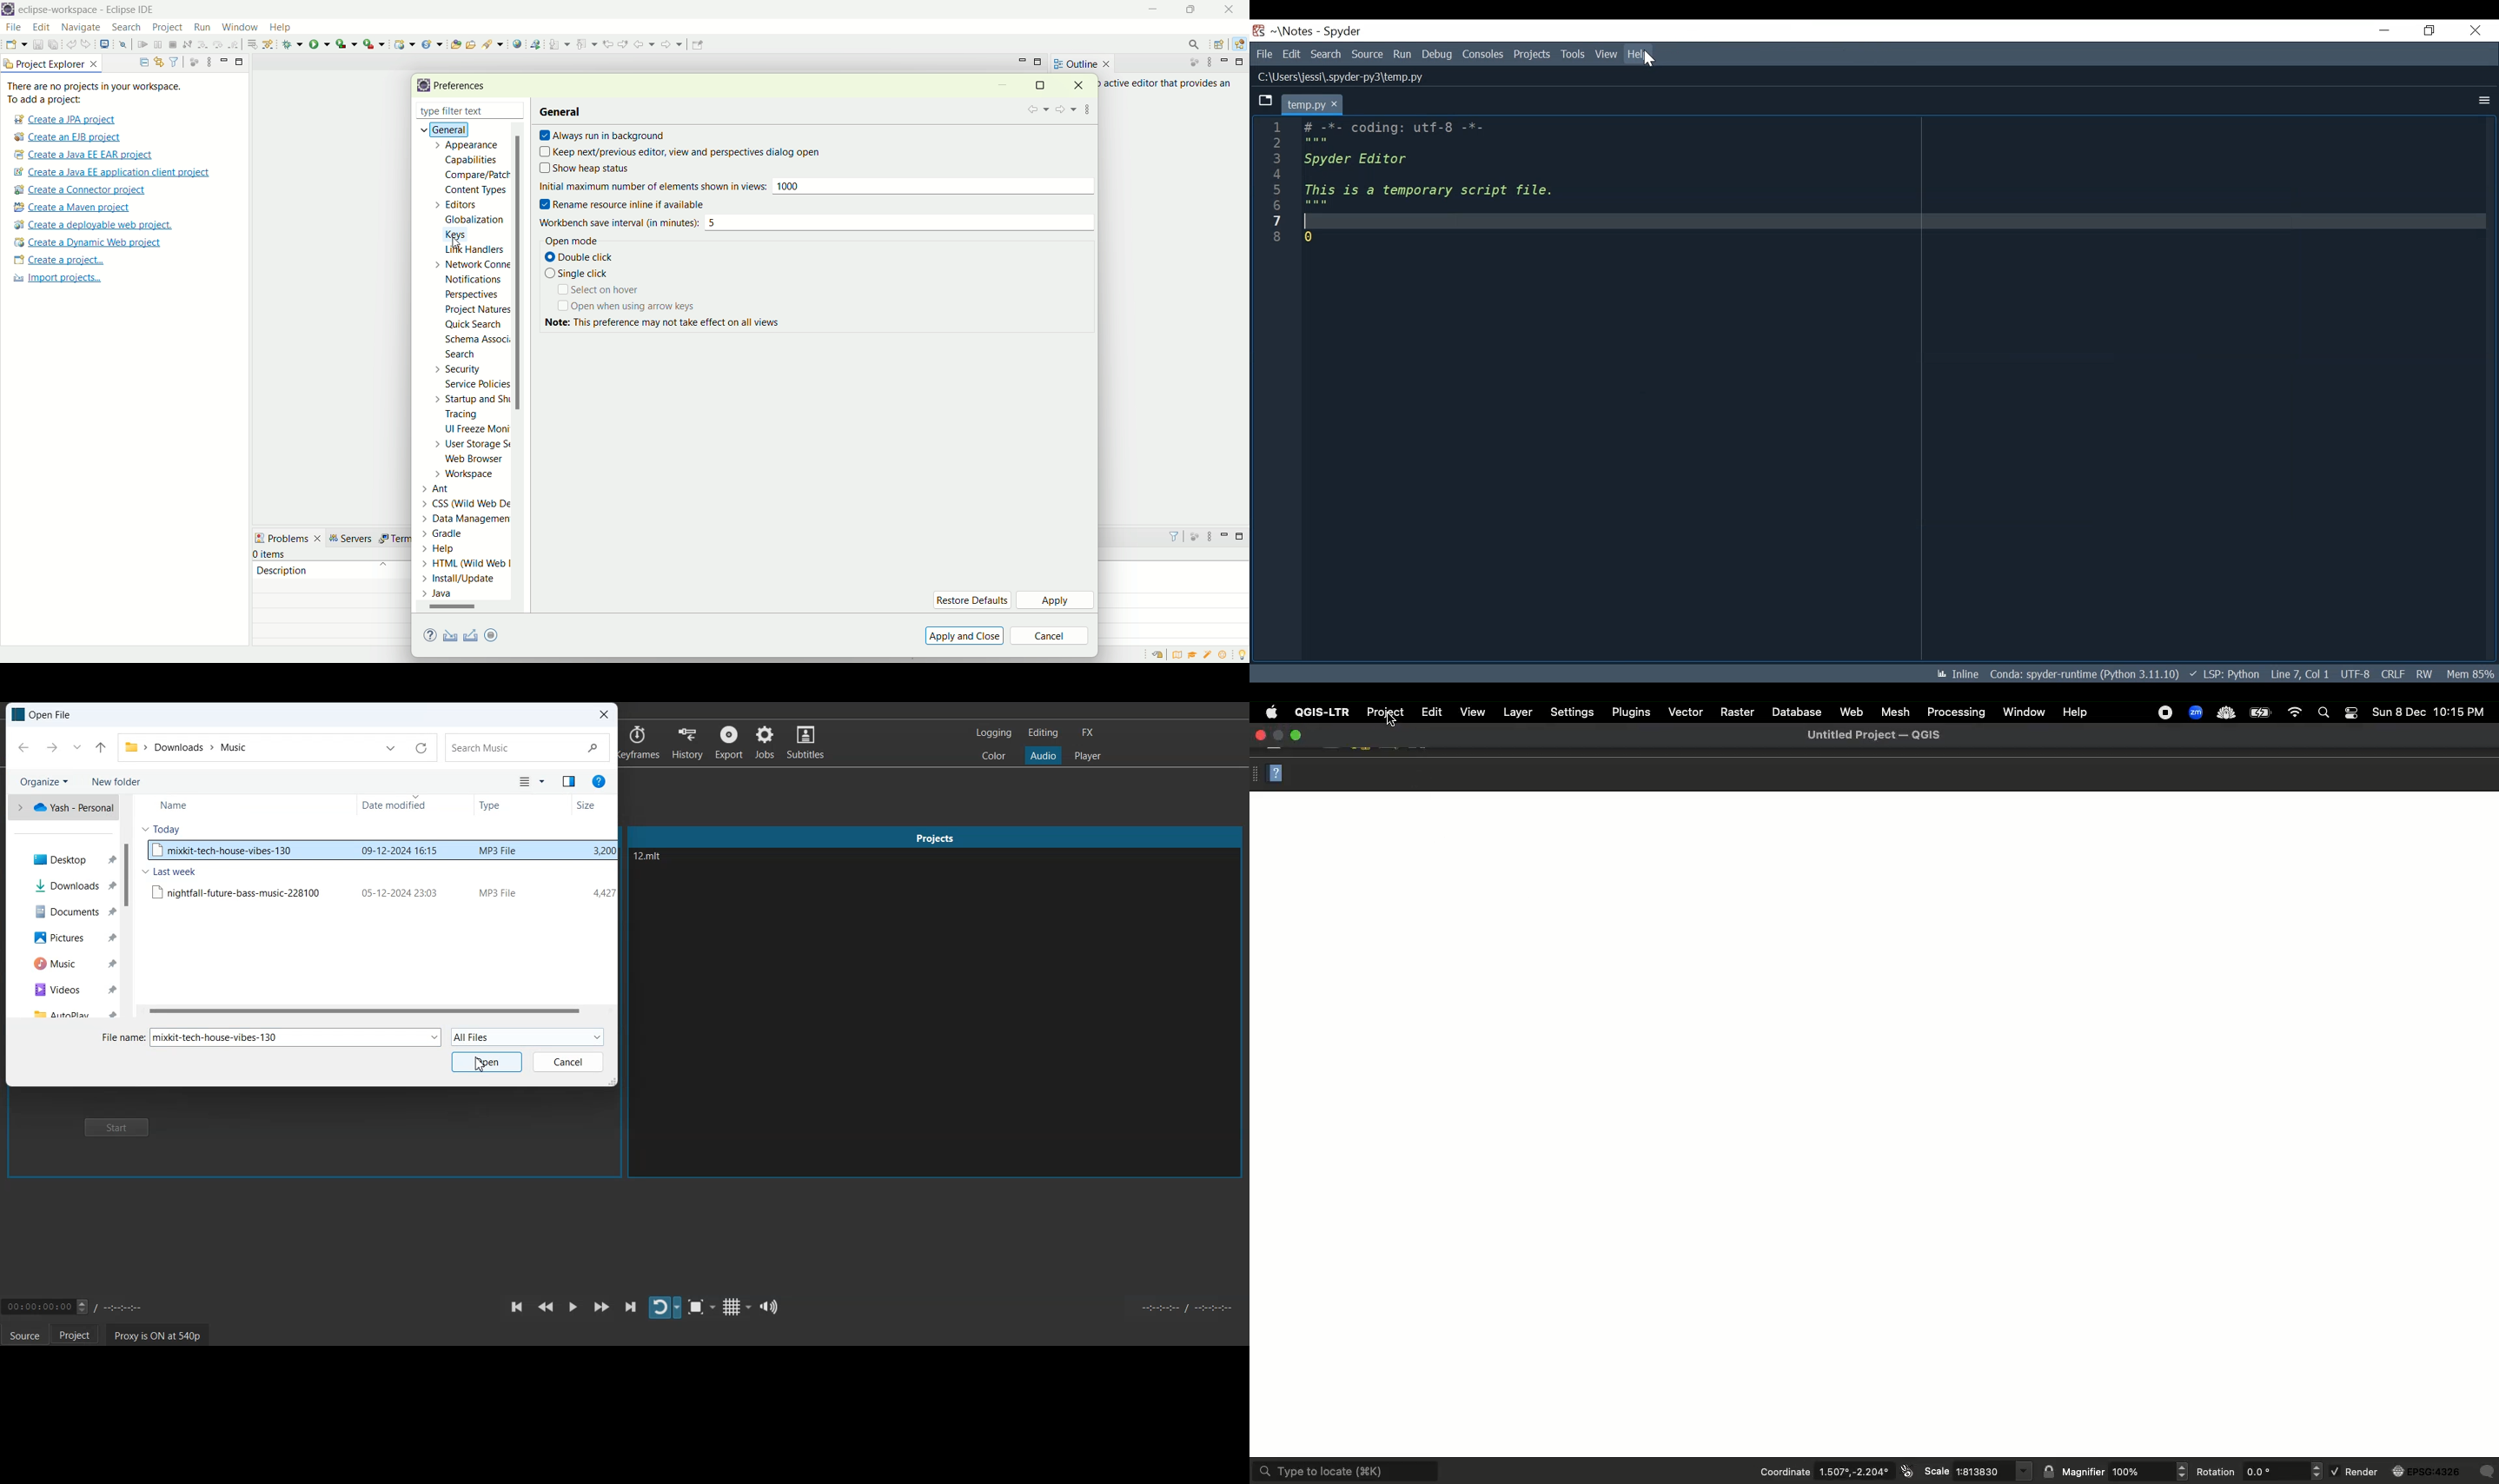 This screenshot has width=2520, height=1484. I want to click on Search, so click(2325, 713).